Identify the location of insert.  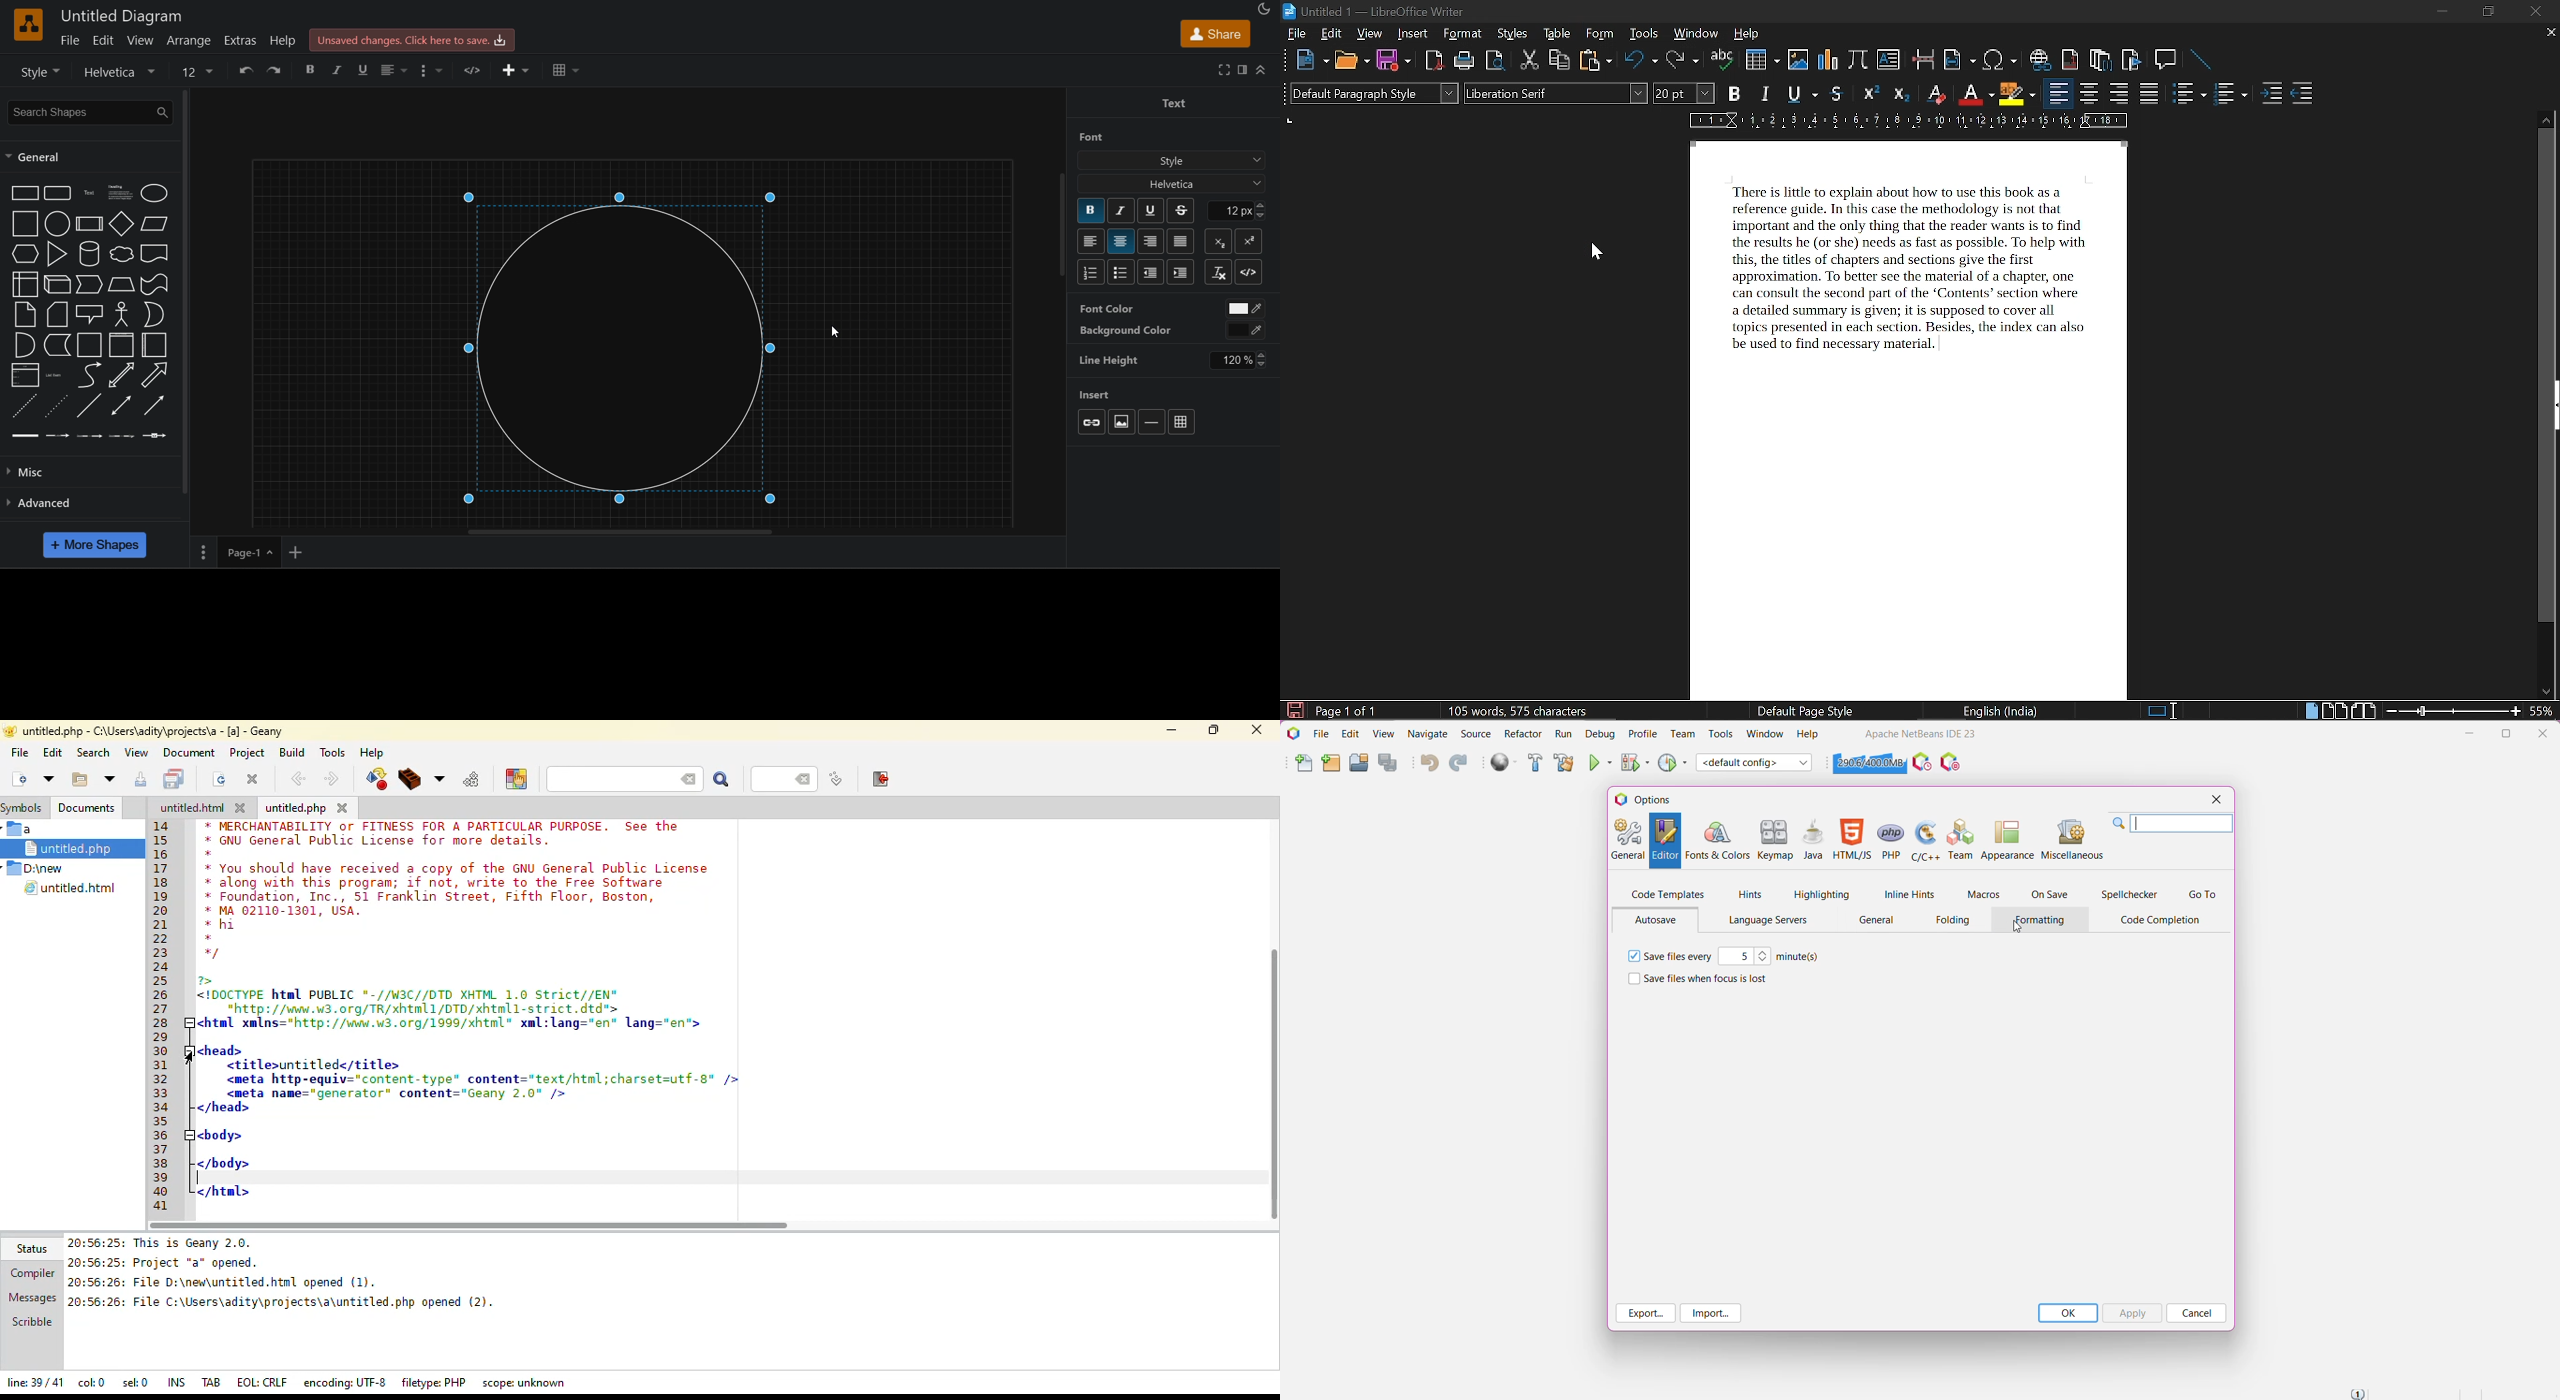
(513, 71).